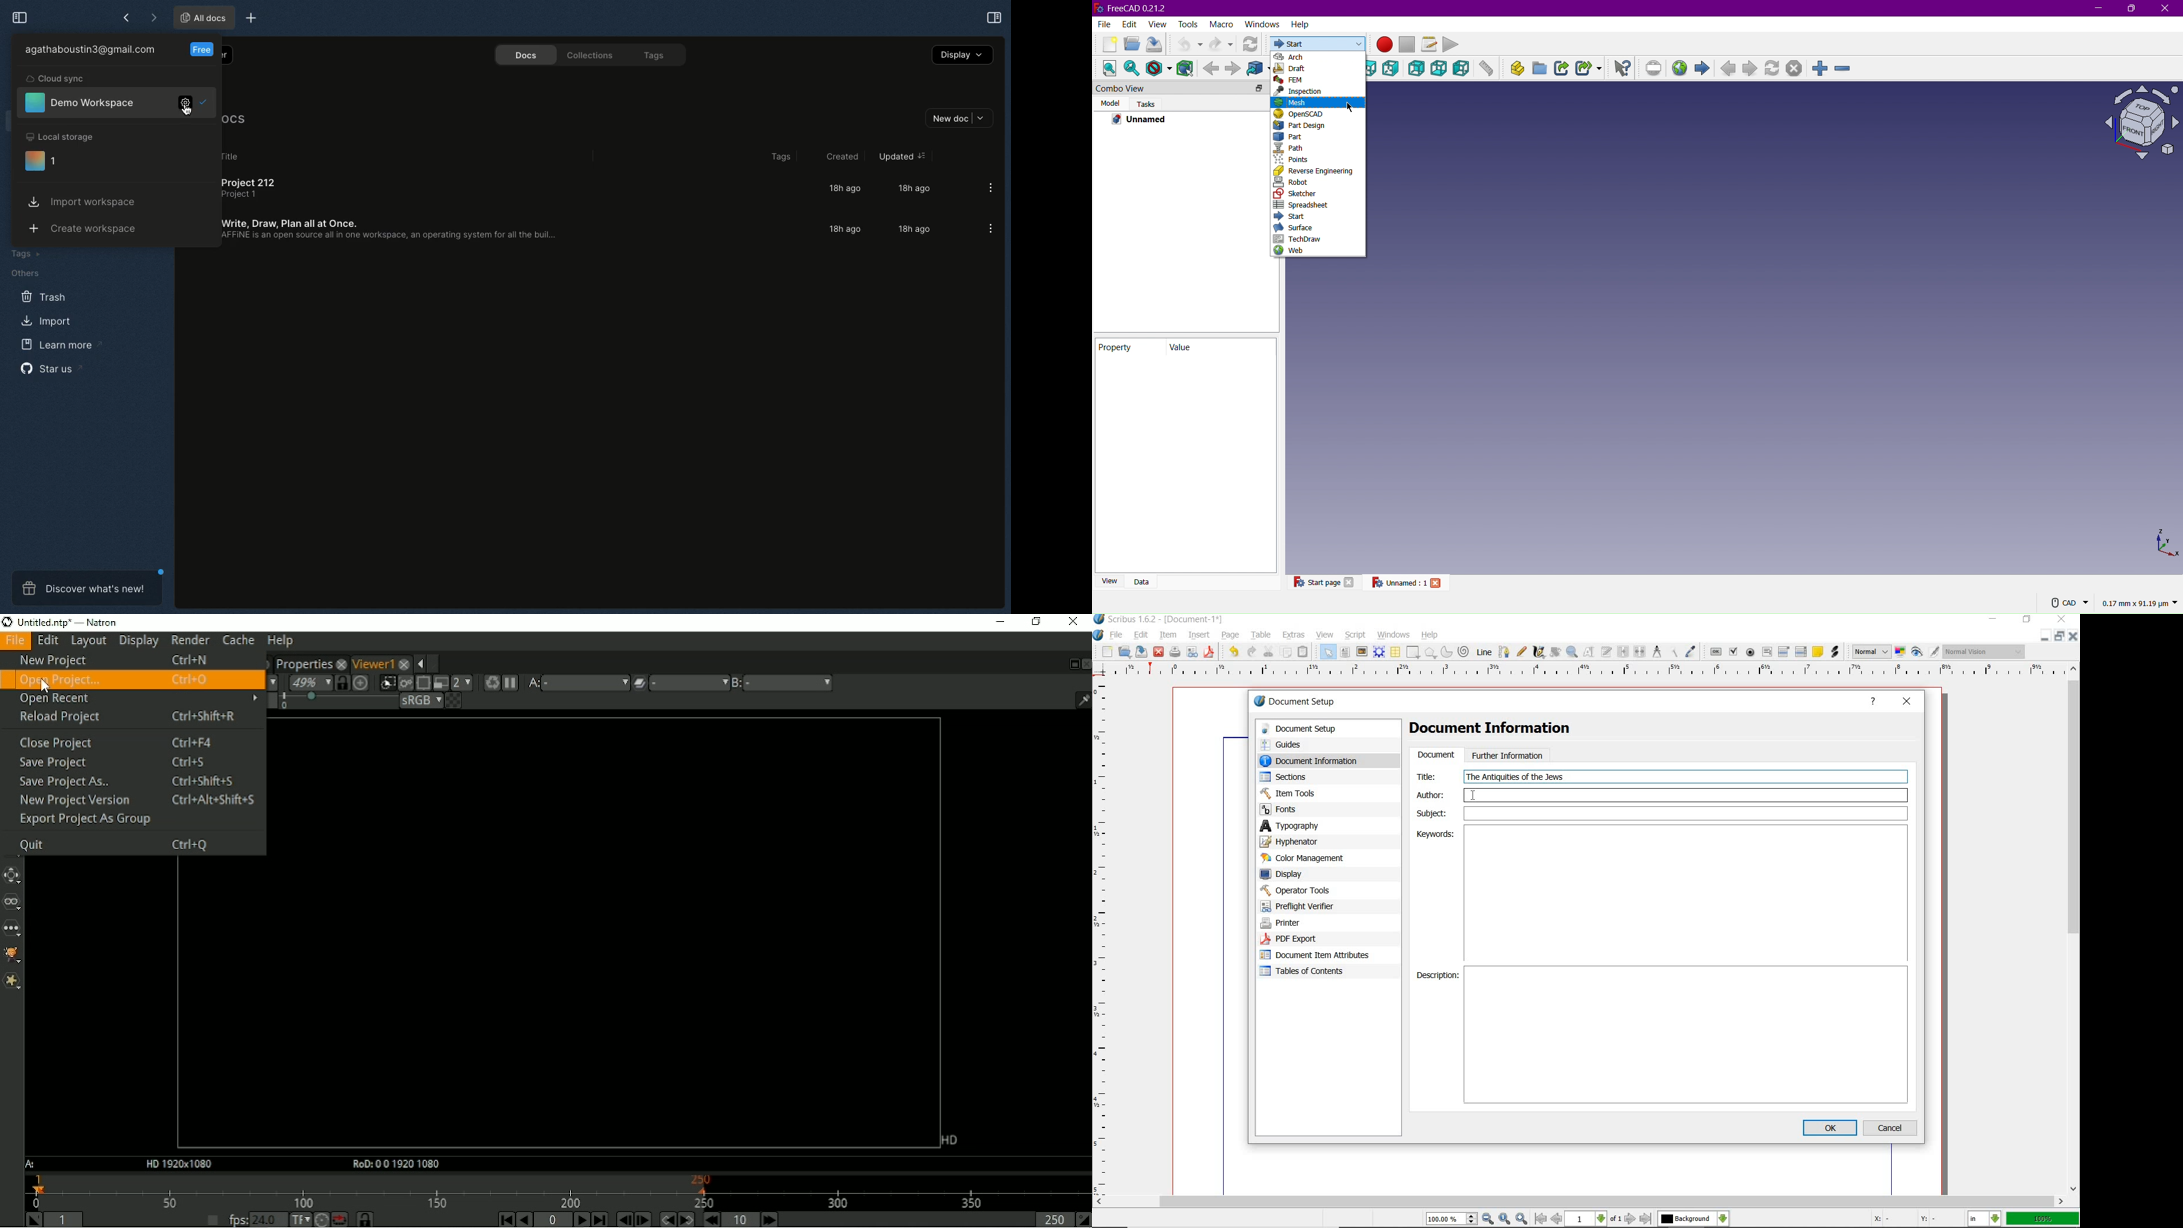  Describe the element at coordinates (1295, 701) in the screenshot. I see `document setup` at that location.